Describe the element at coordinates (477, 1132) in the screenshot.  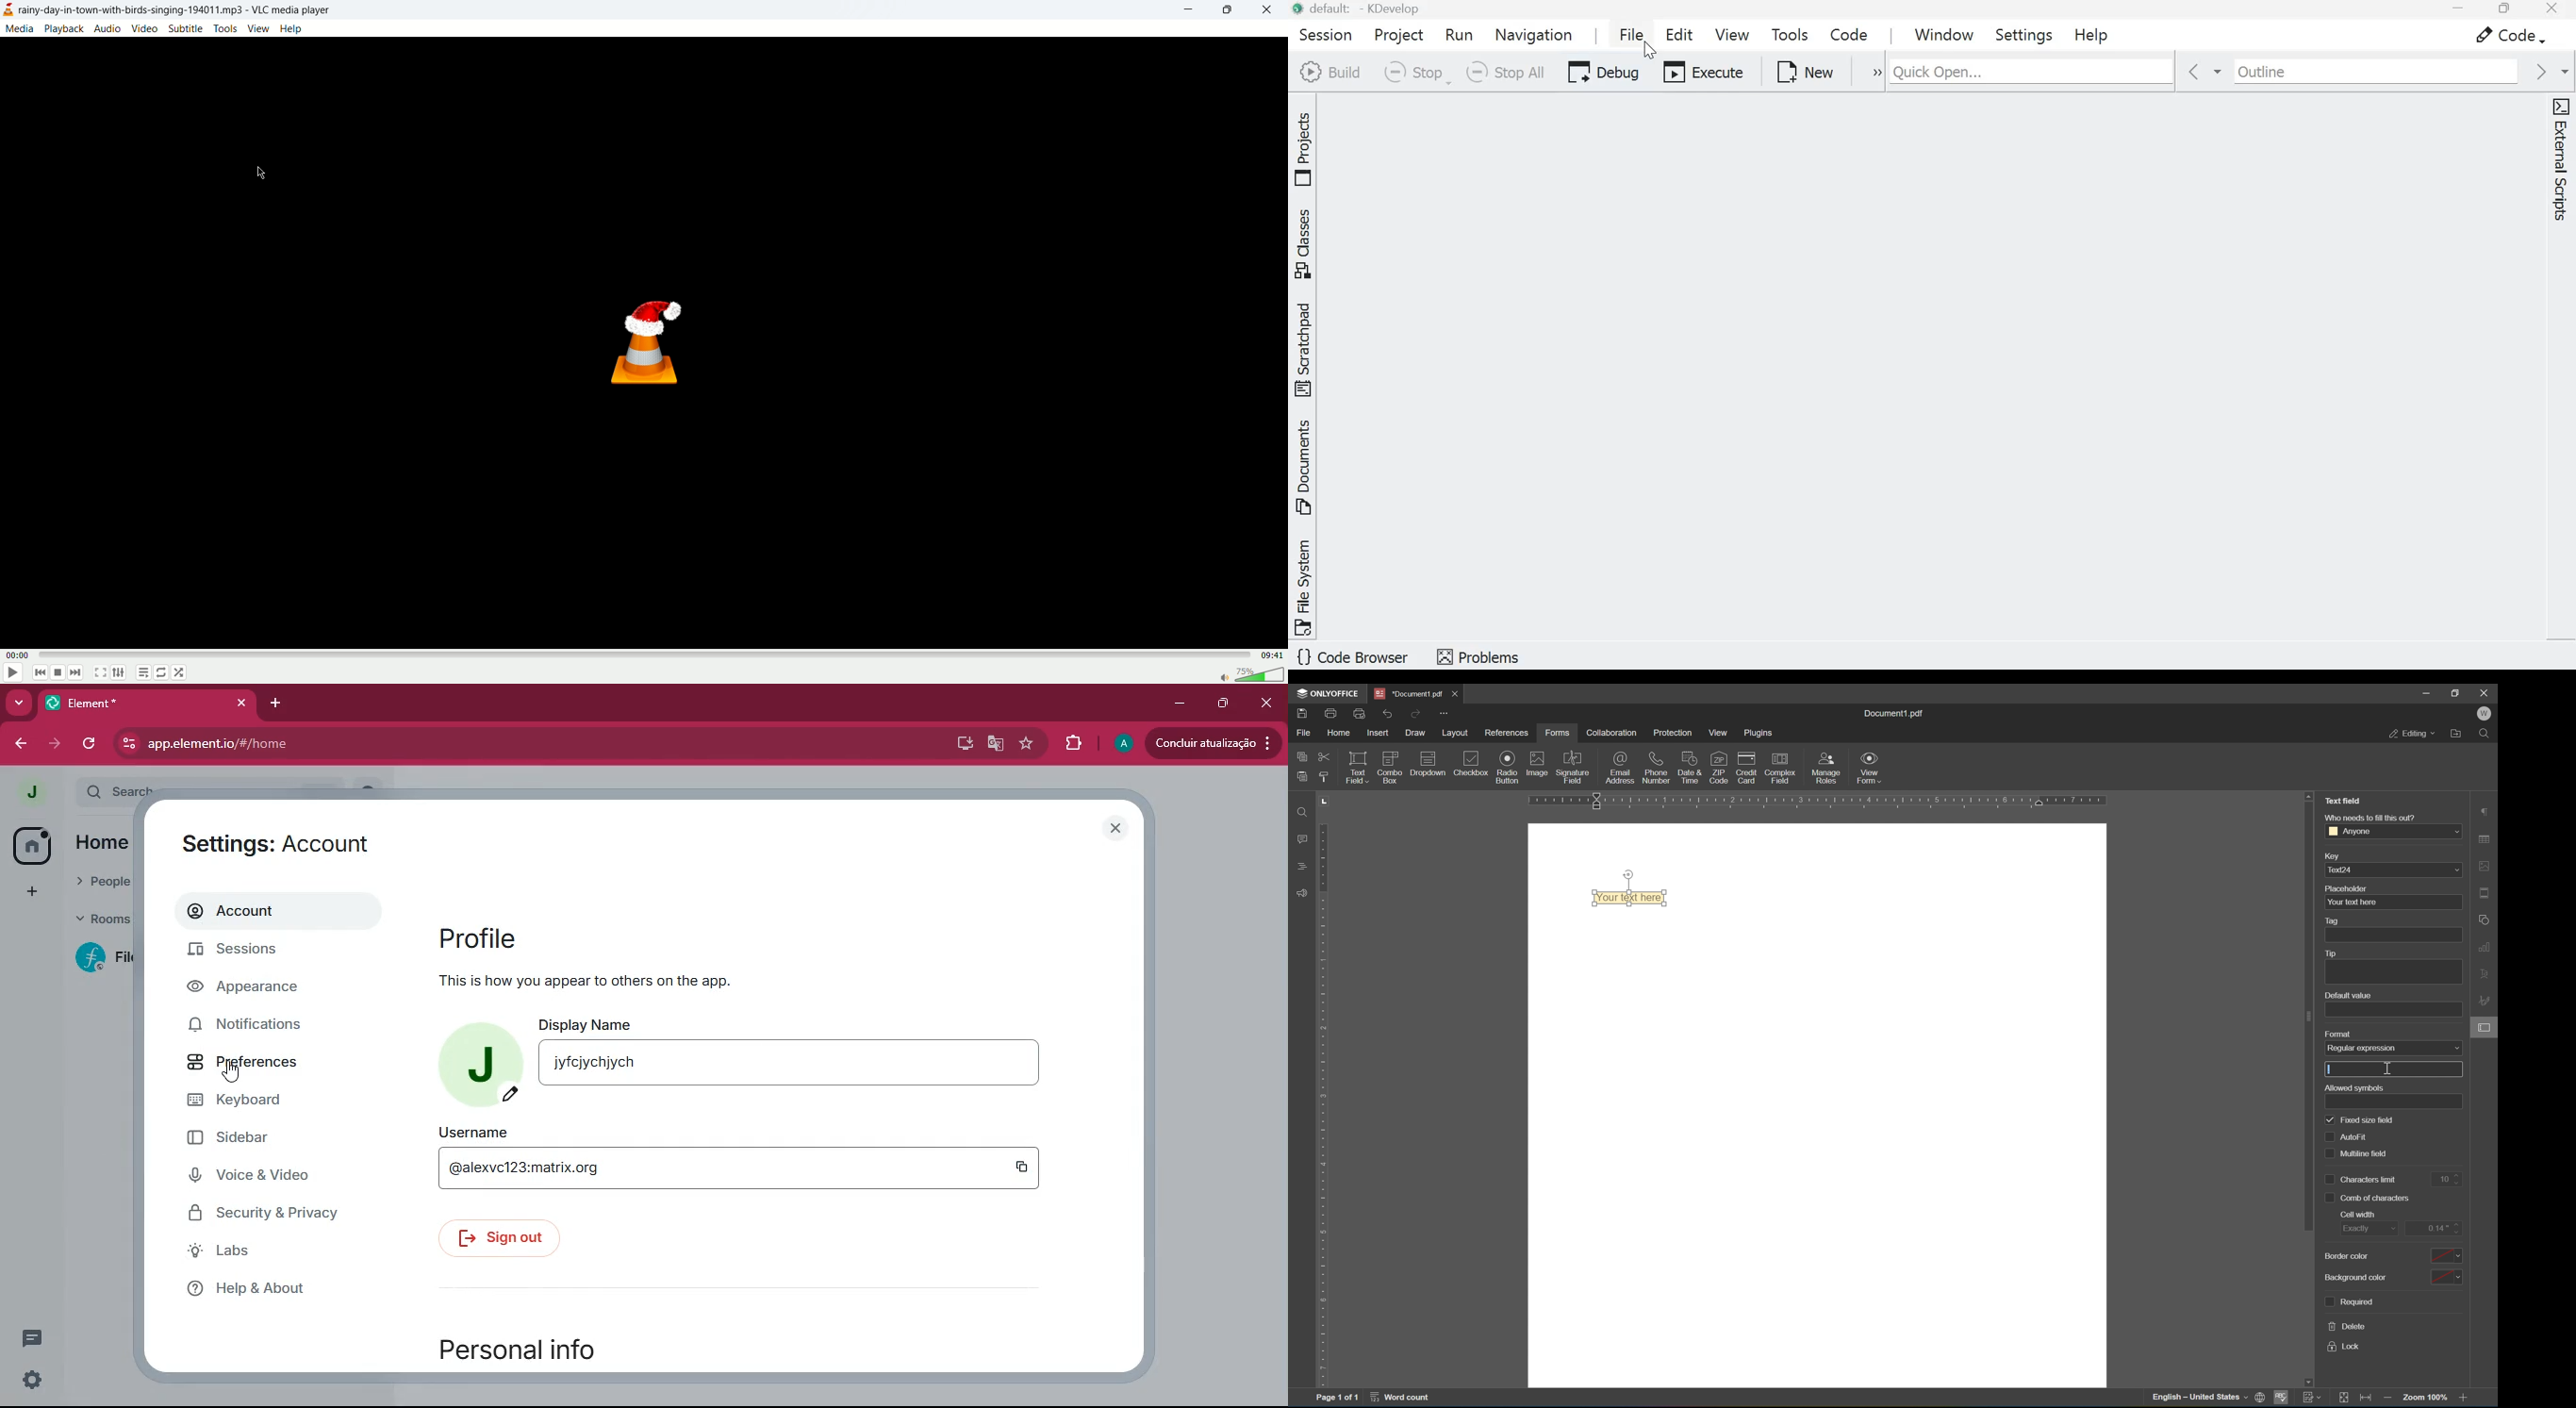
I see `username` at that location.